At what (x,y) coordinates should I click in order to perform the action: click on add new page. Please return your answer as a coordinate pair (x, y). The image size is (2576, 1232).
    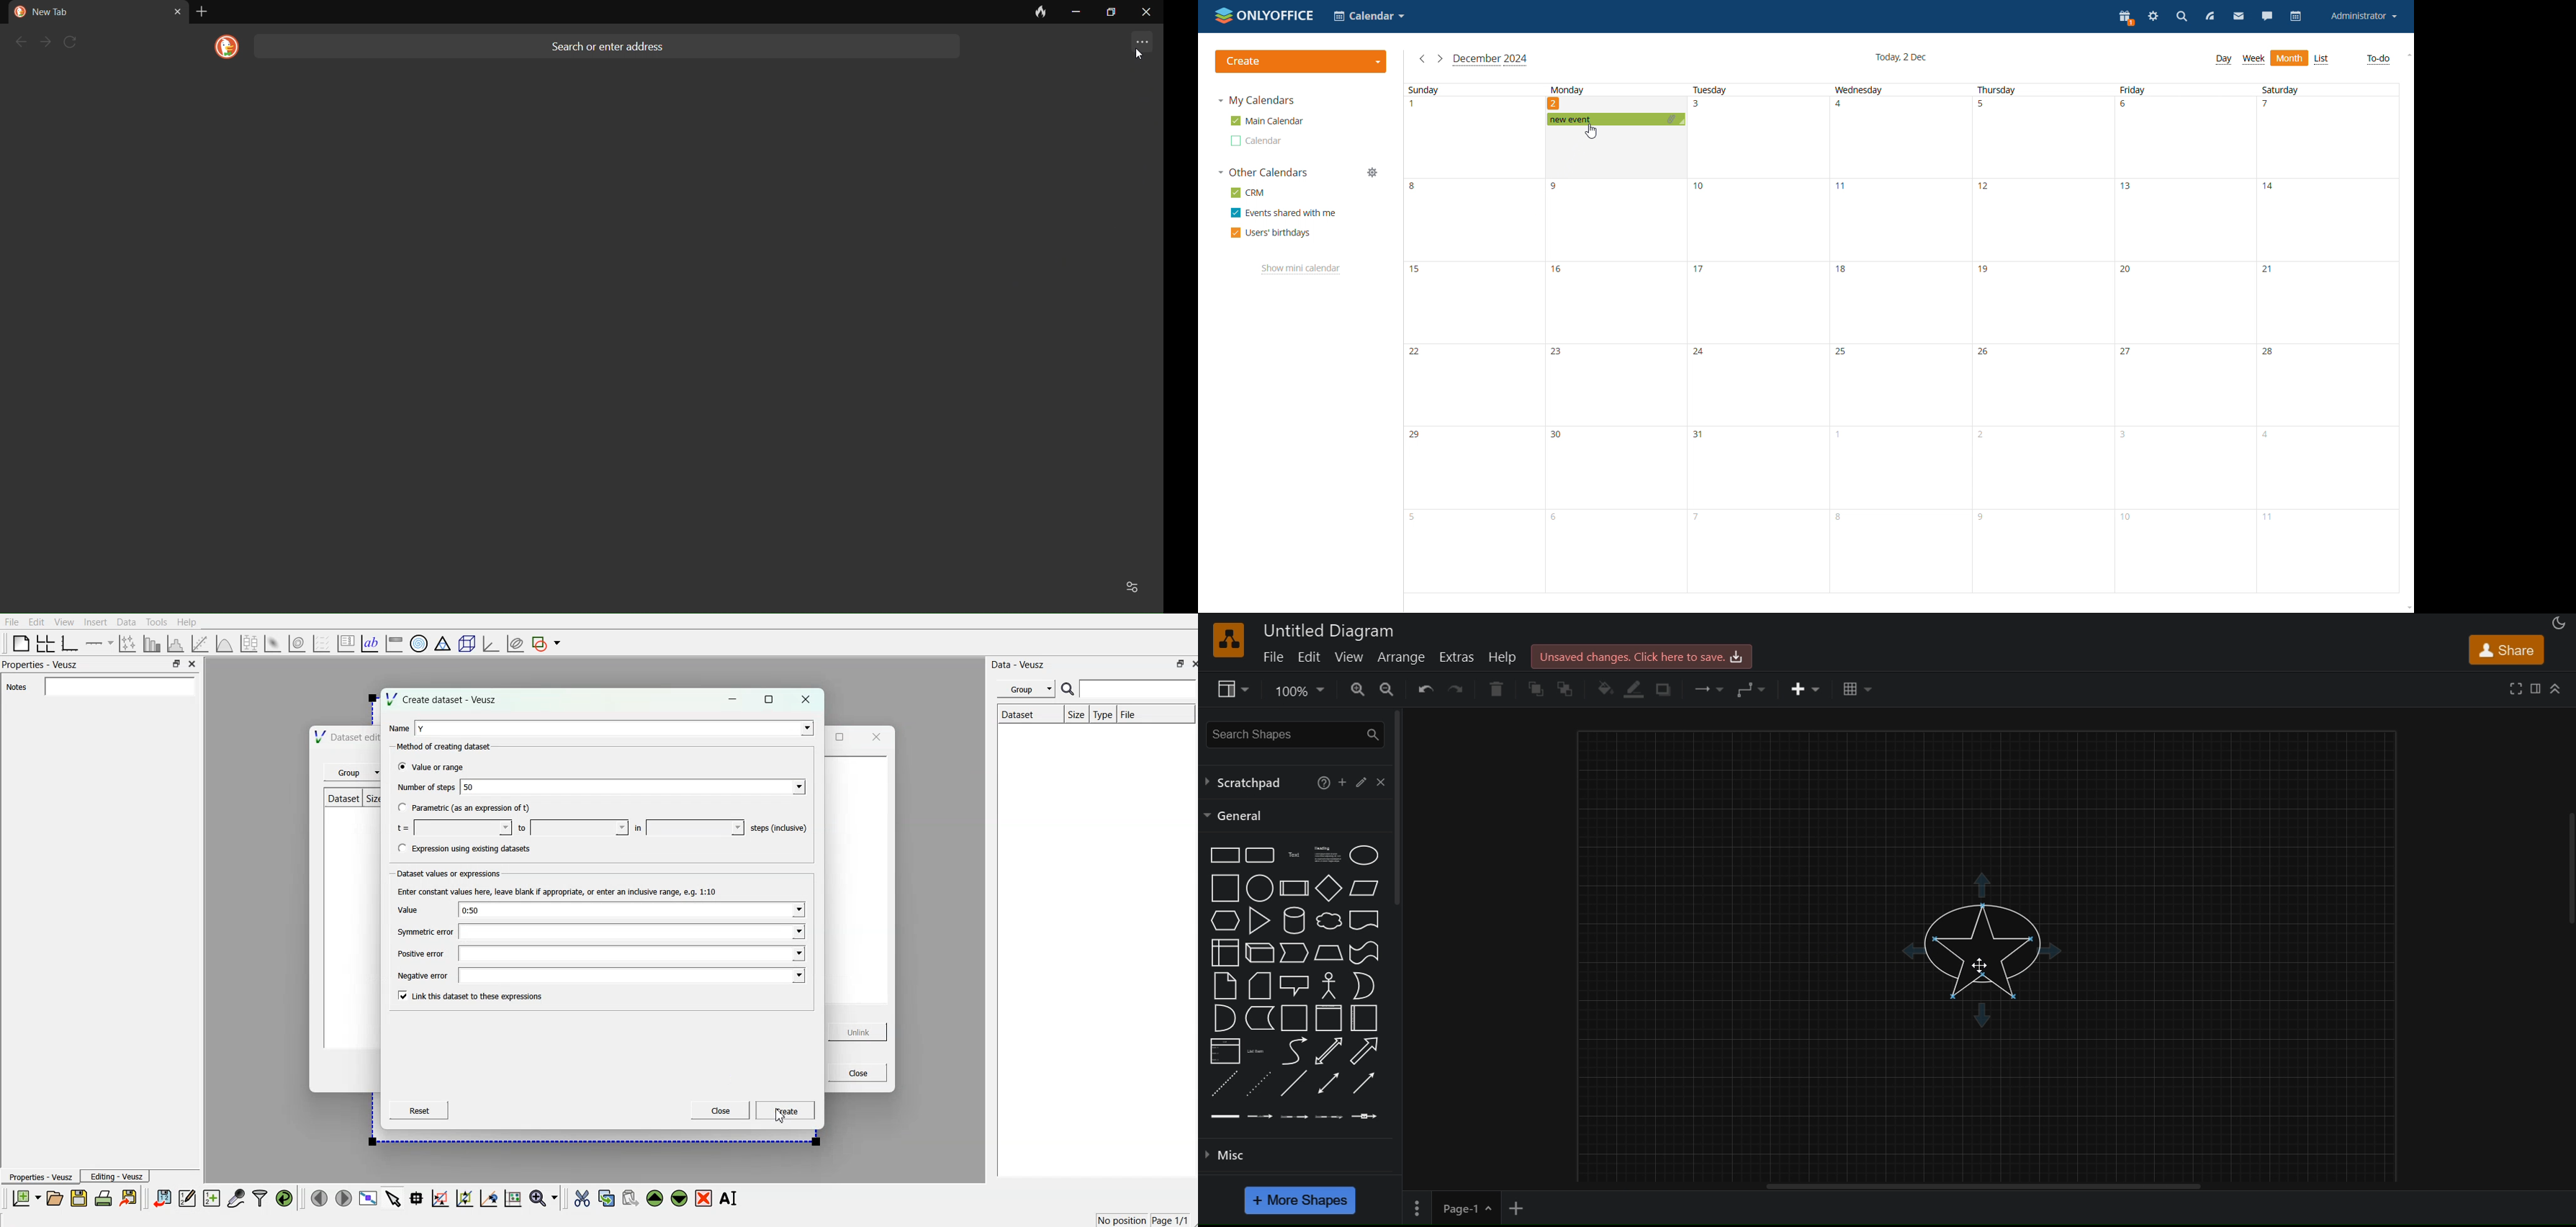
    Looking at the image, I should click on (1524, 1208).